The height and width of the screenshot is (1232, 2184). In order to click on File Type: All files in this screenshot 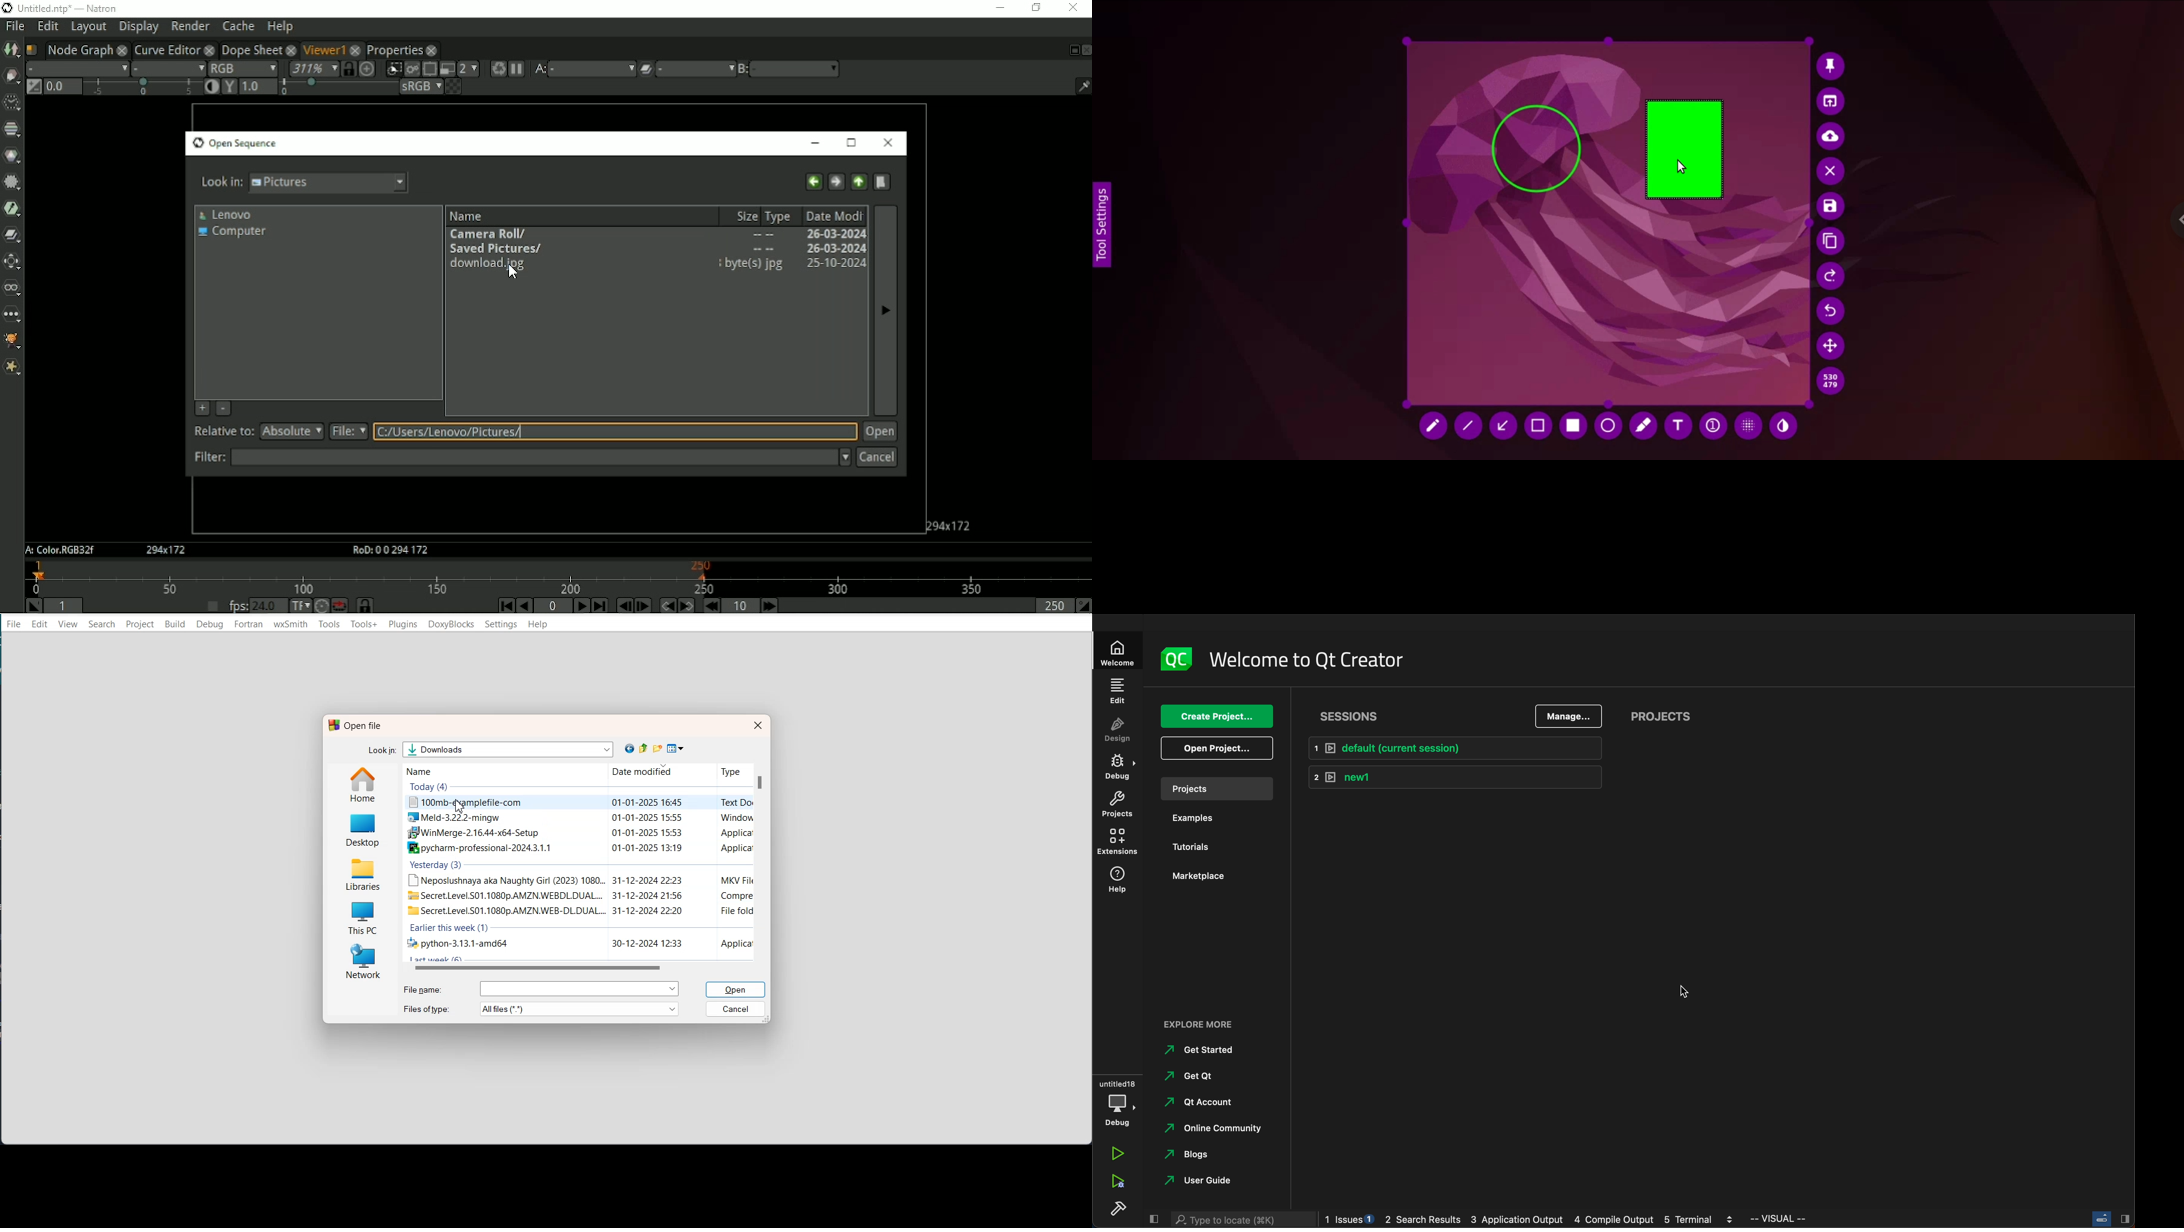, I will do `click(542, 1009)`.